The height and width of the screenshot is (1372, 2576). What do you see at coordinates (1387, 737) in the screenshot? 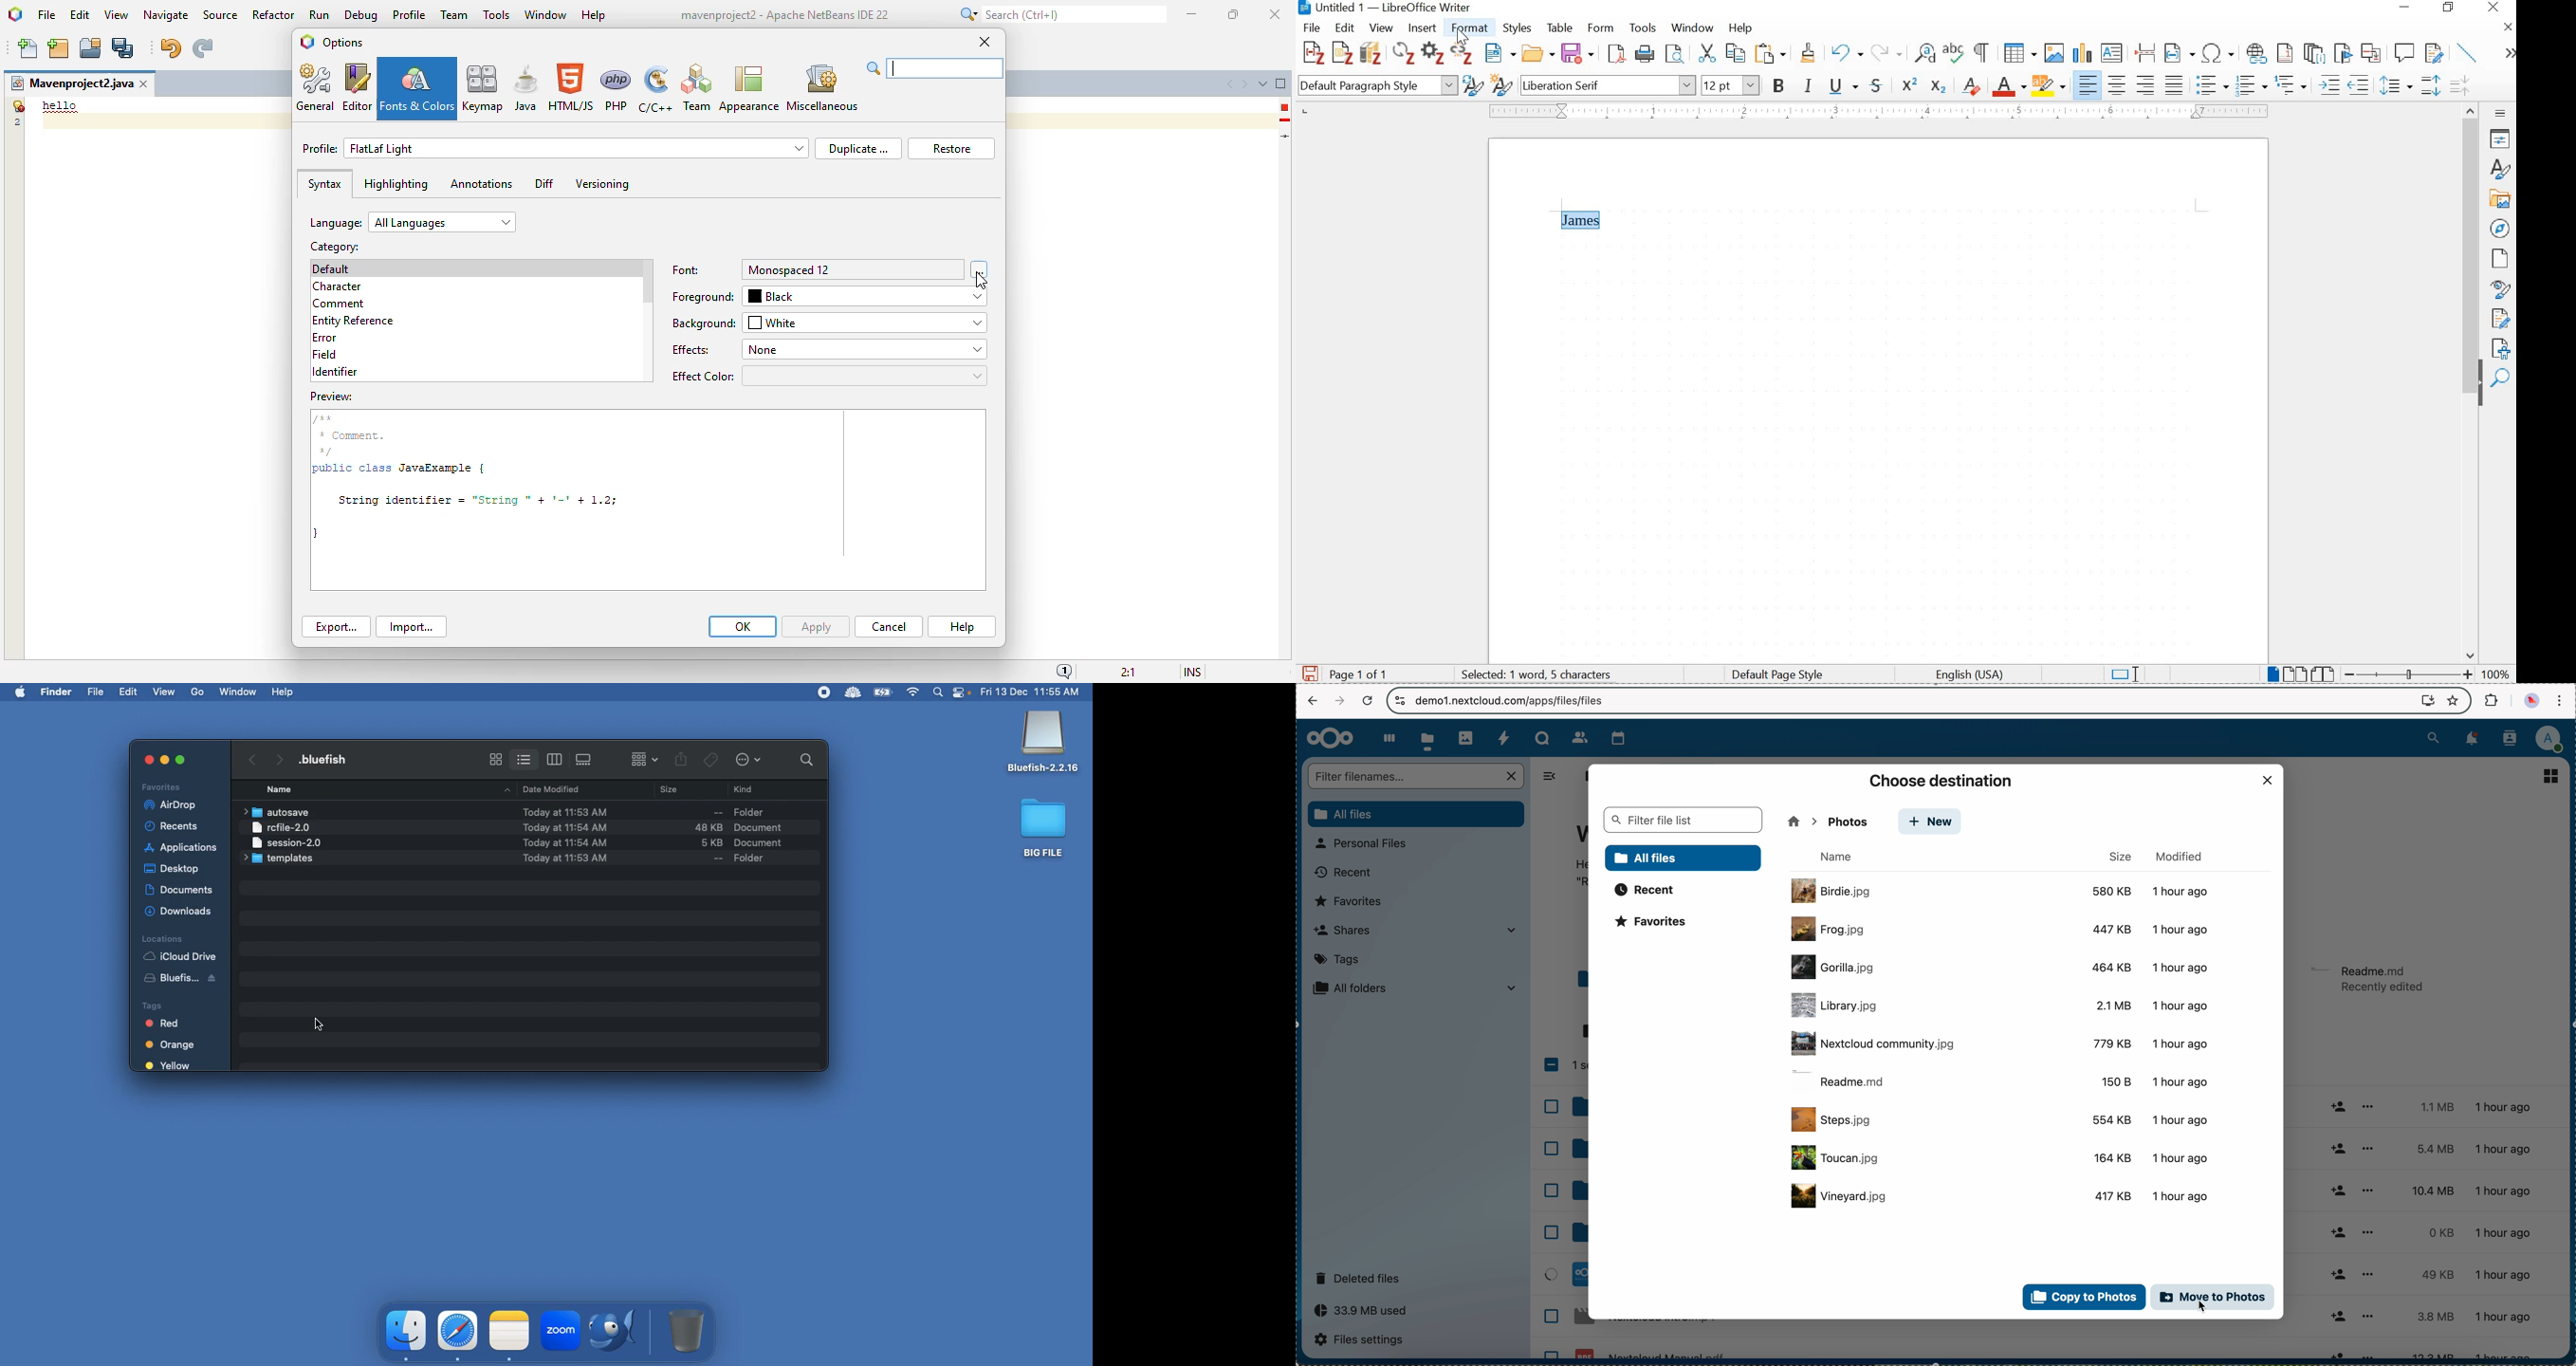
I see `dashboard` at bounding box center [1387, 737].